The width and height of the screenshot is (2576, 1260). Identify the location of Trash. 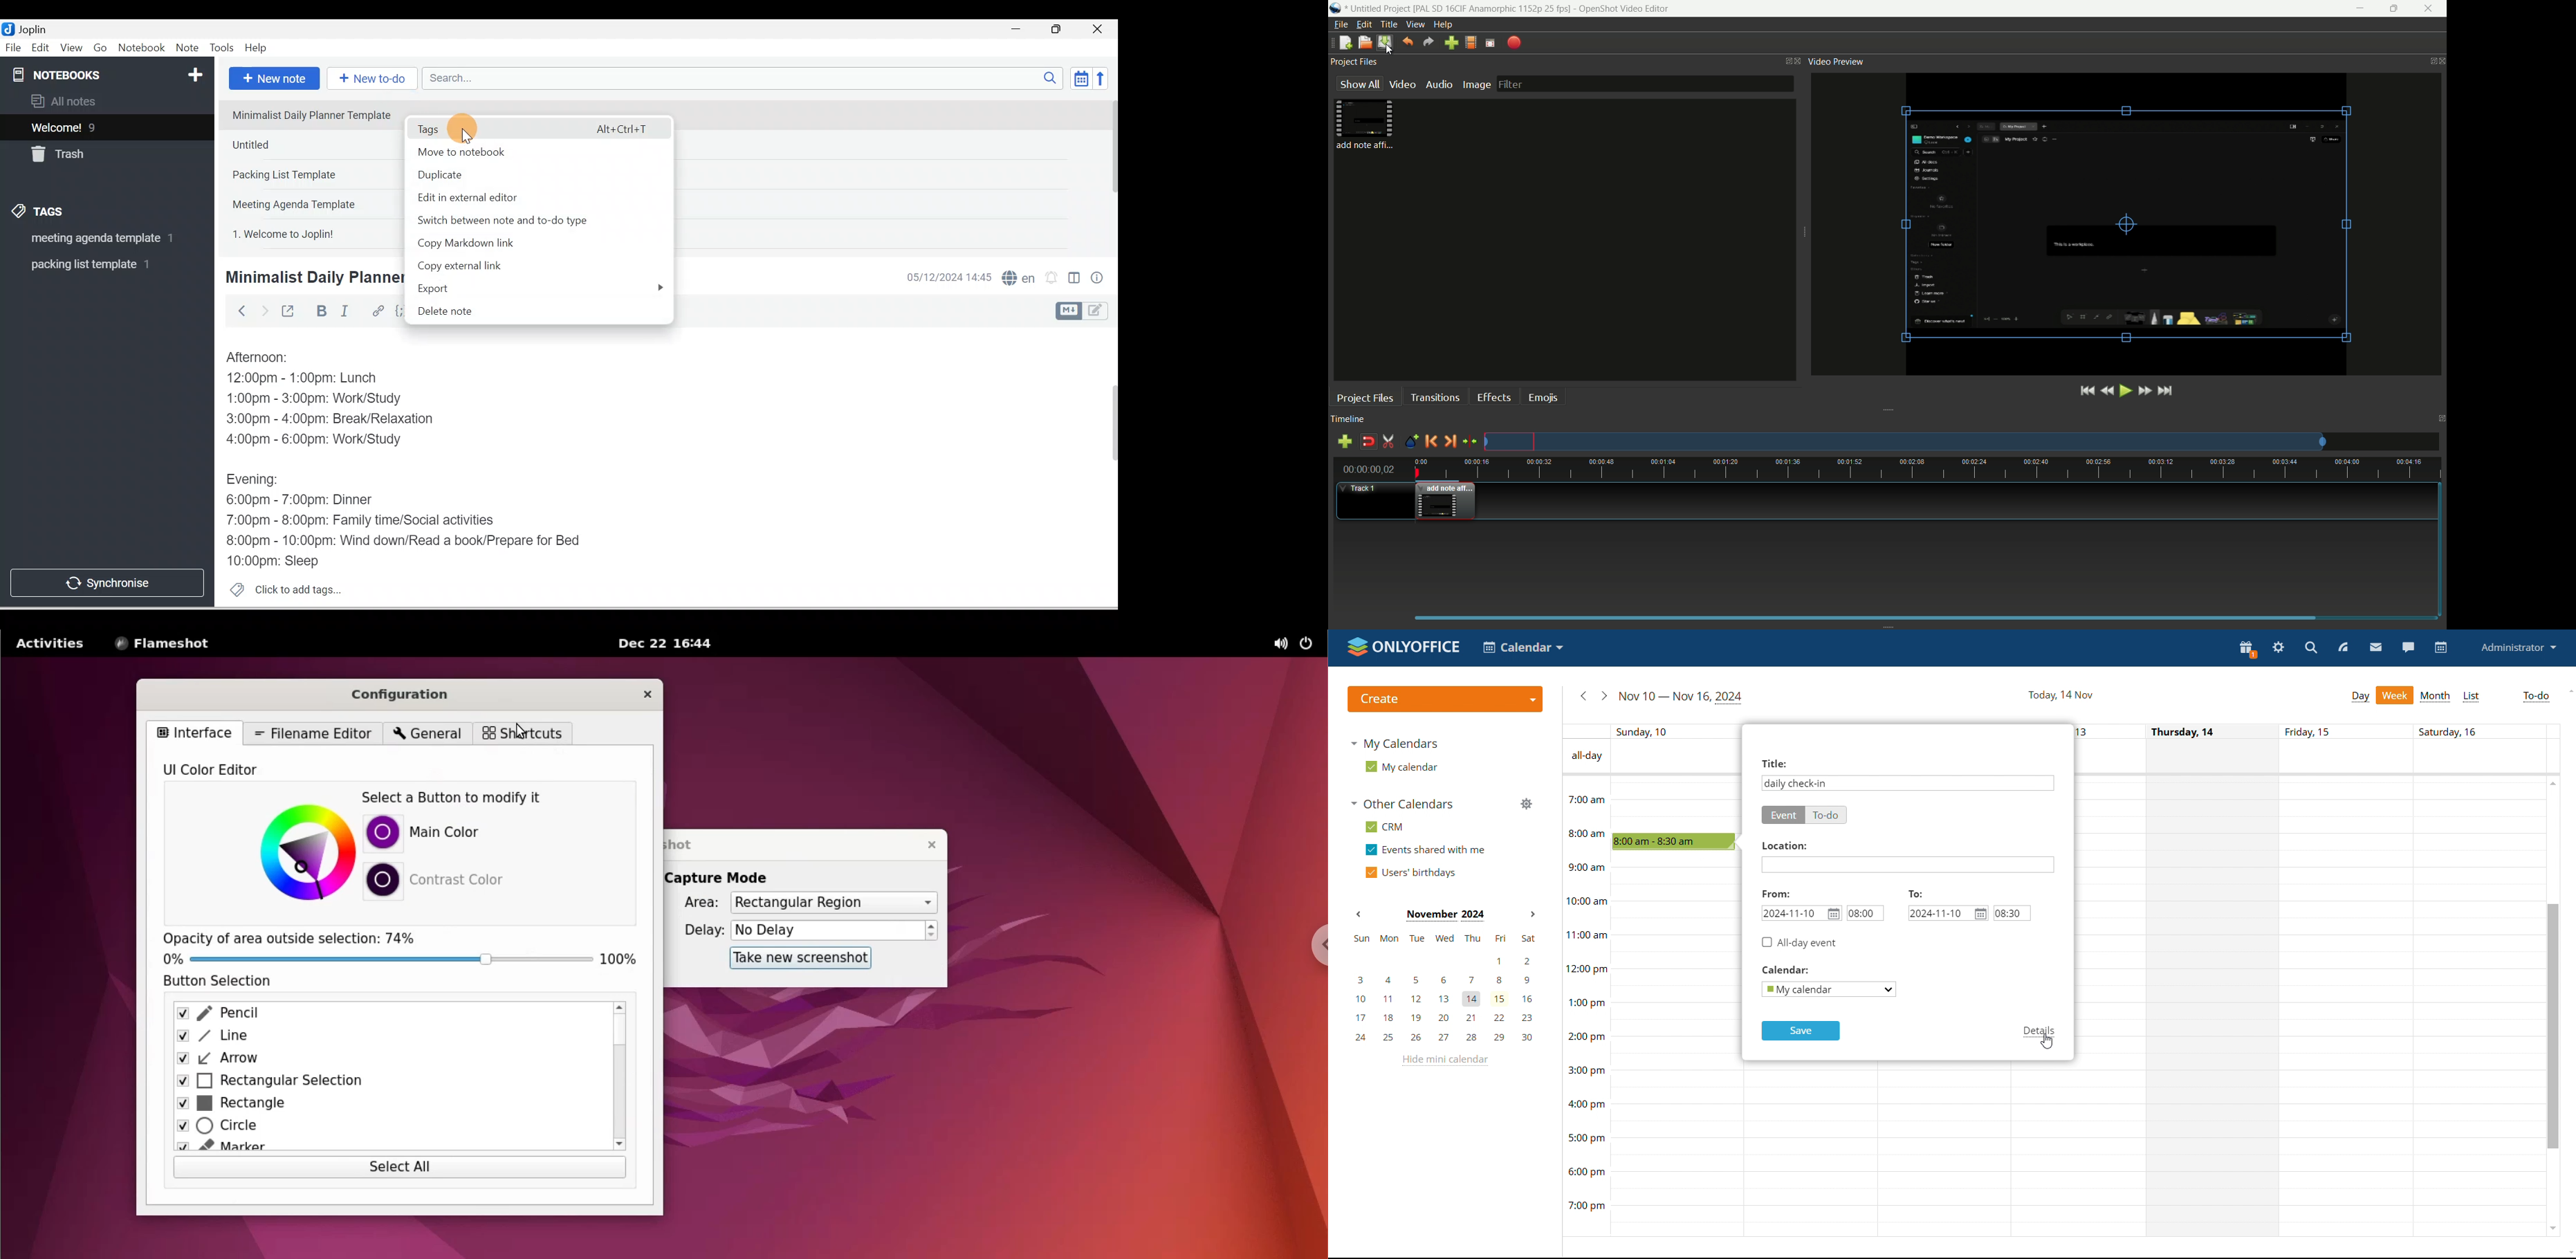
(86, 151).